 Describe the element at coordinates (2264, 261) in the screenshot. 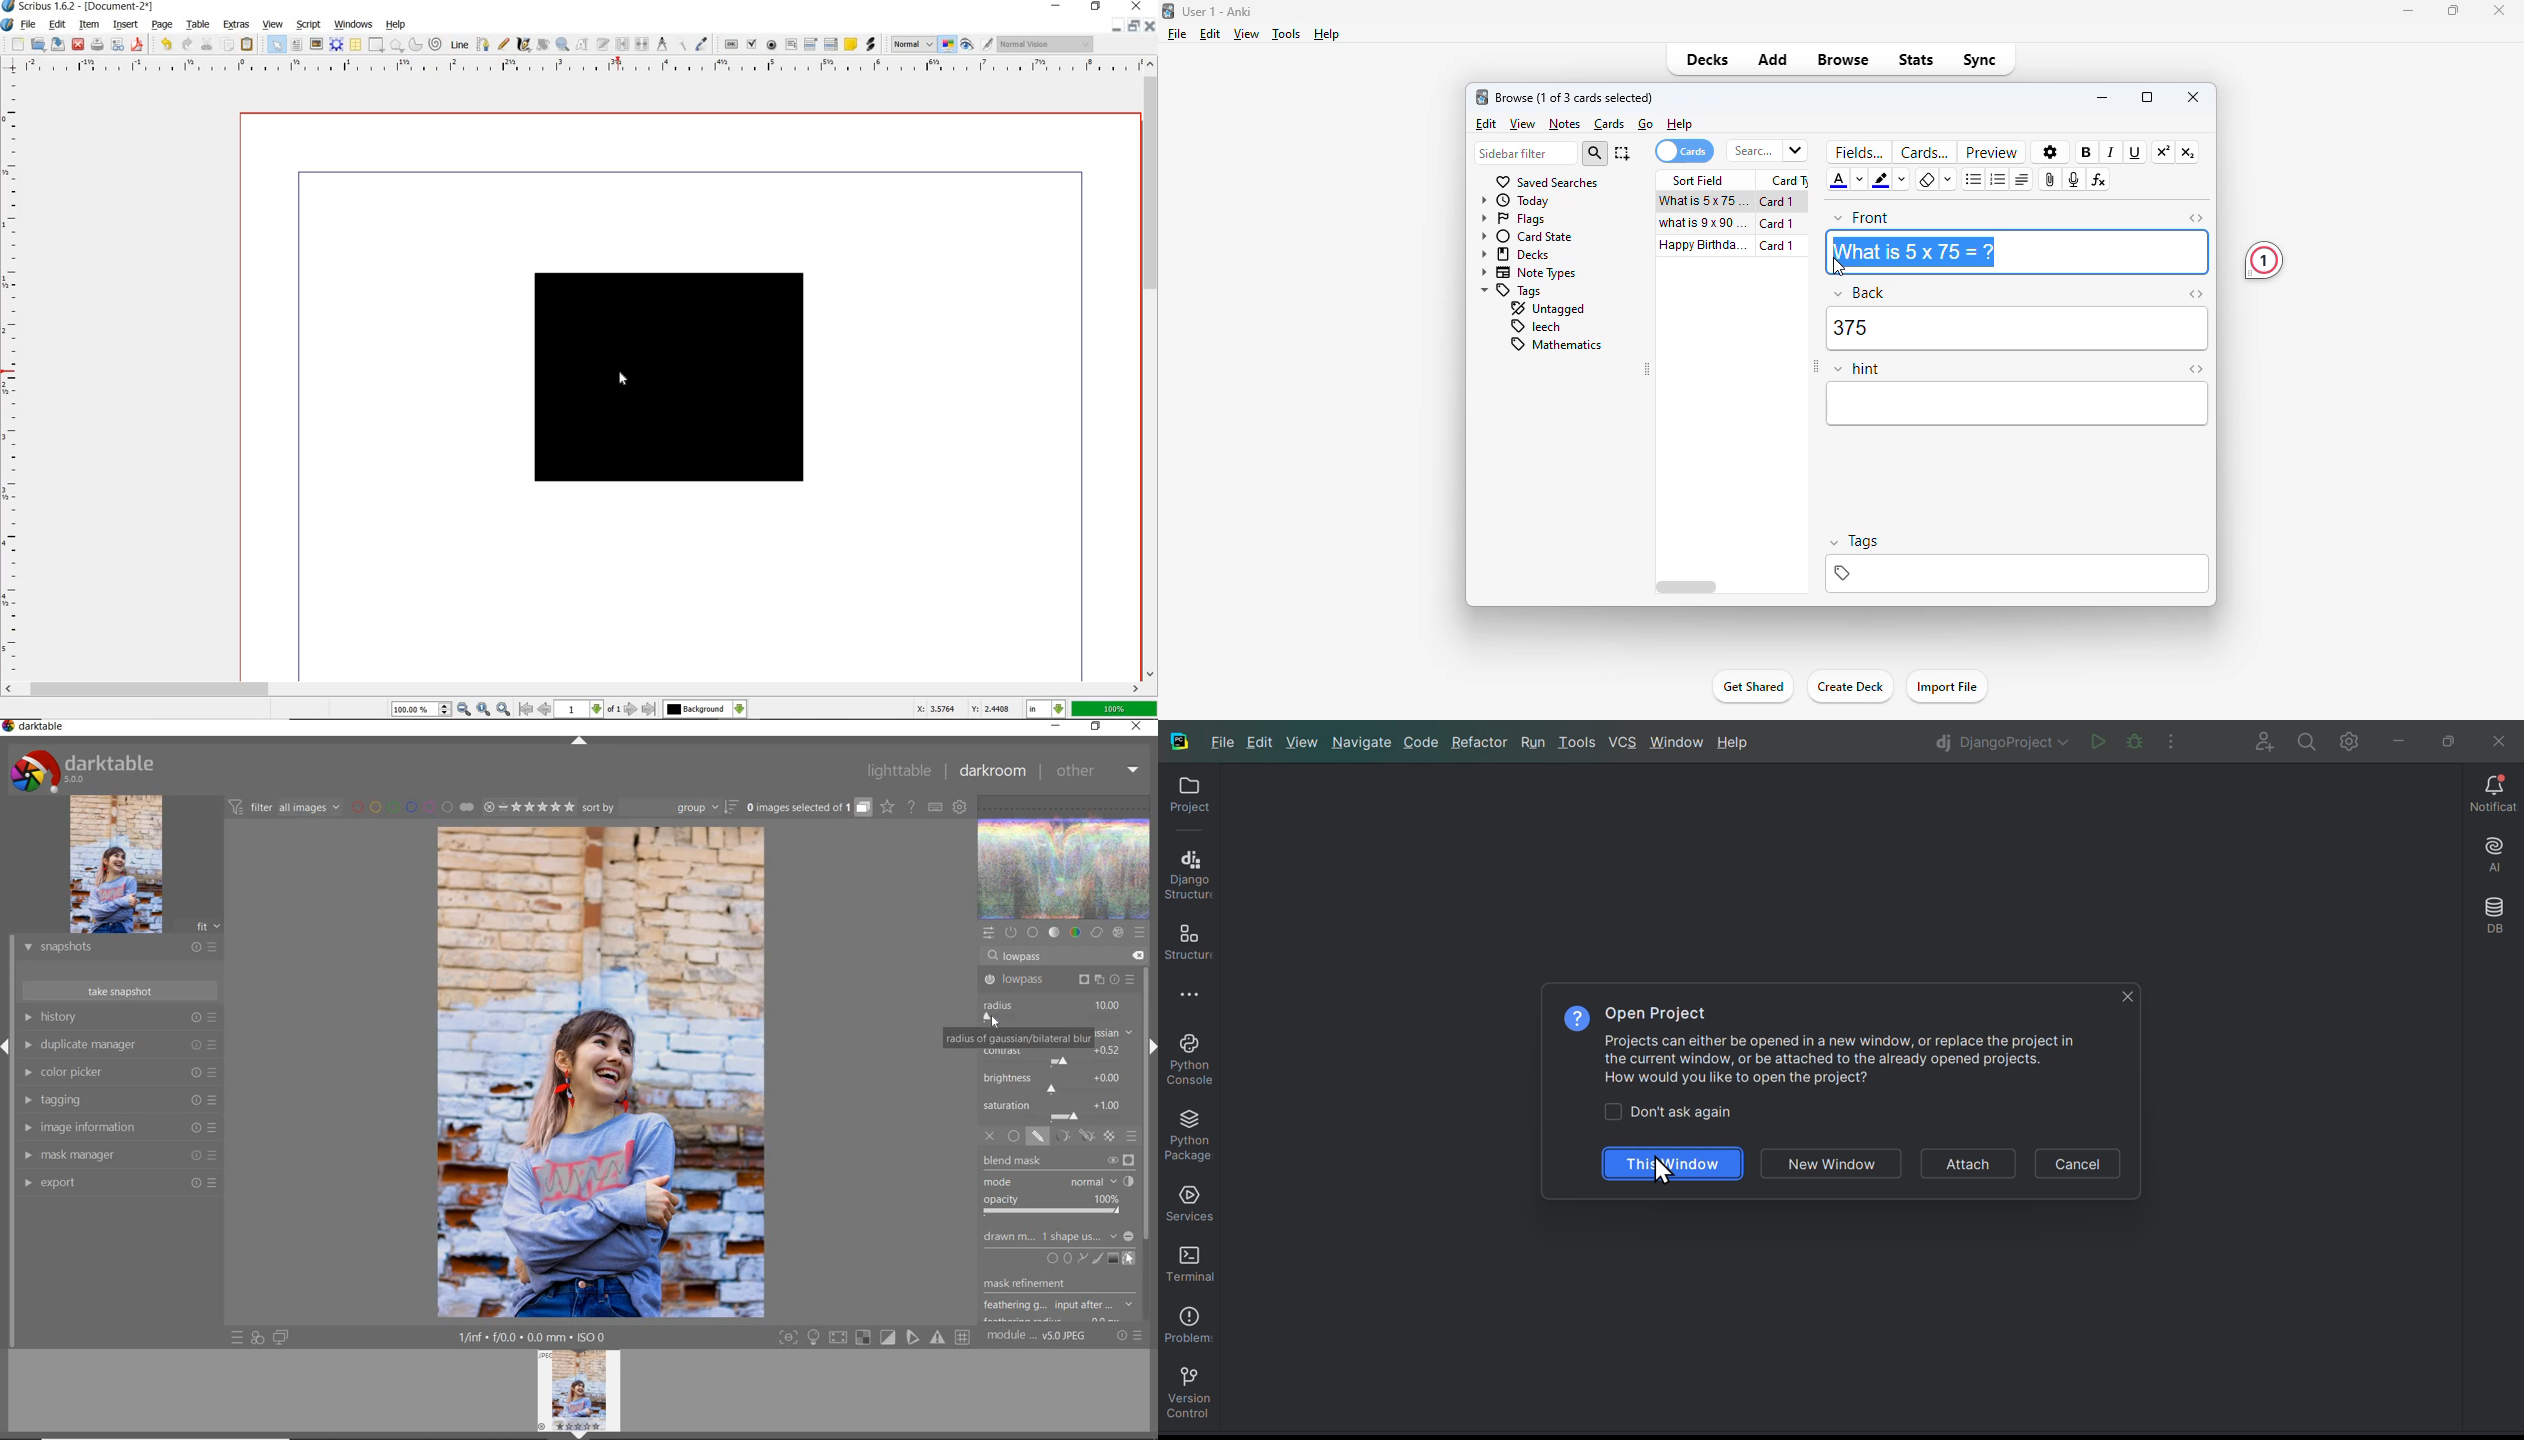

I see `1` at that location.